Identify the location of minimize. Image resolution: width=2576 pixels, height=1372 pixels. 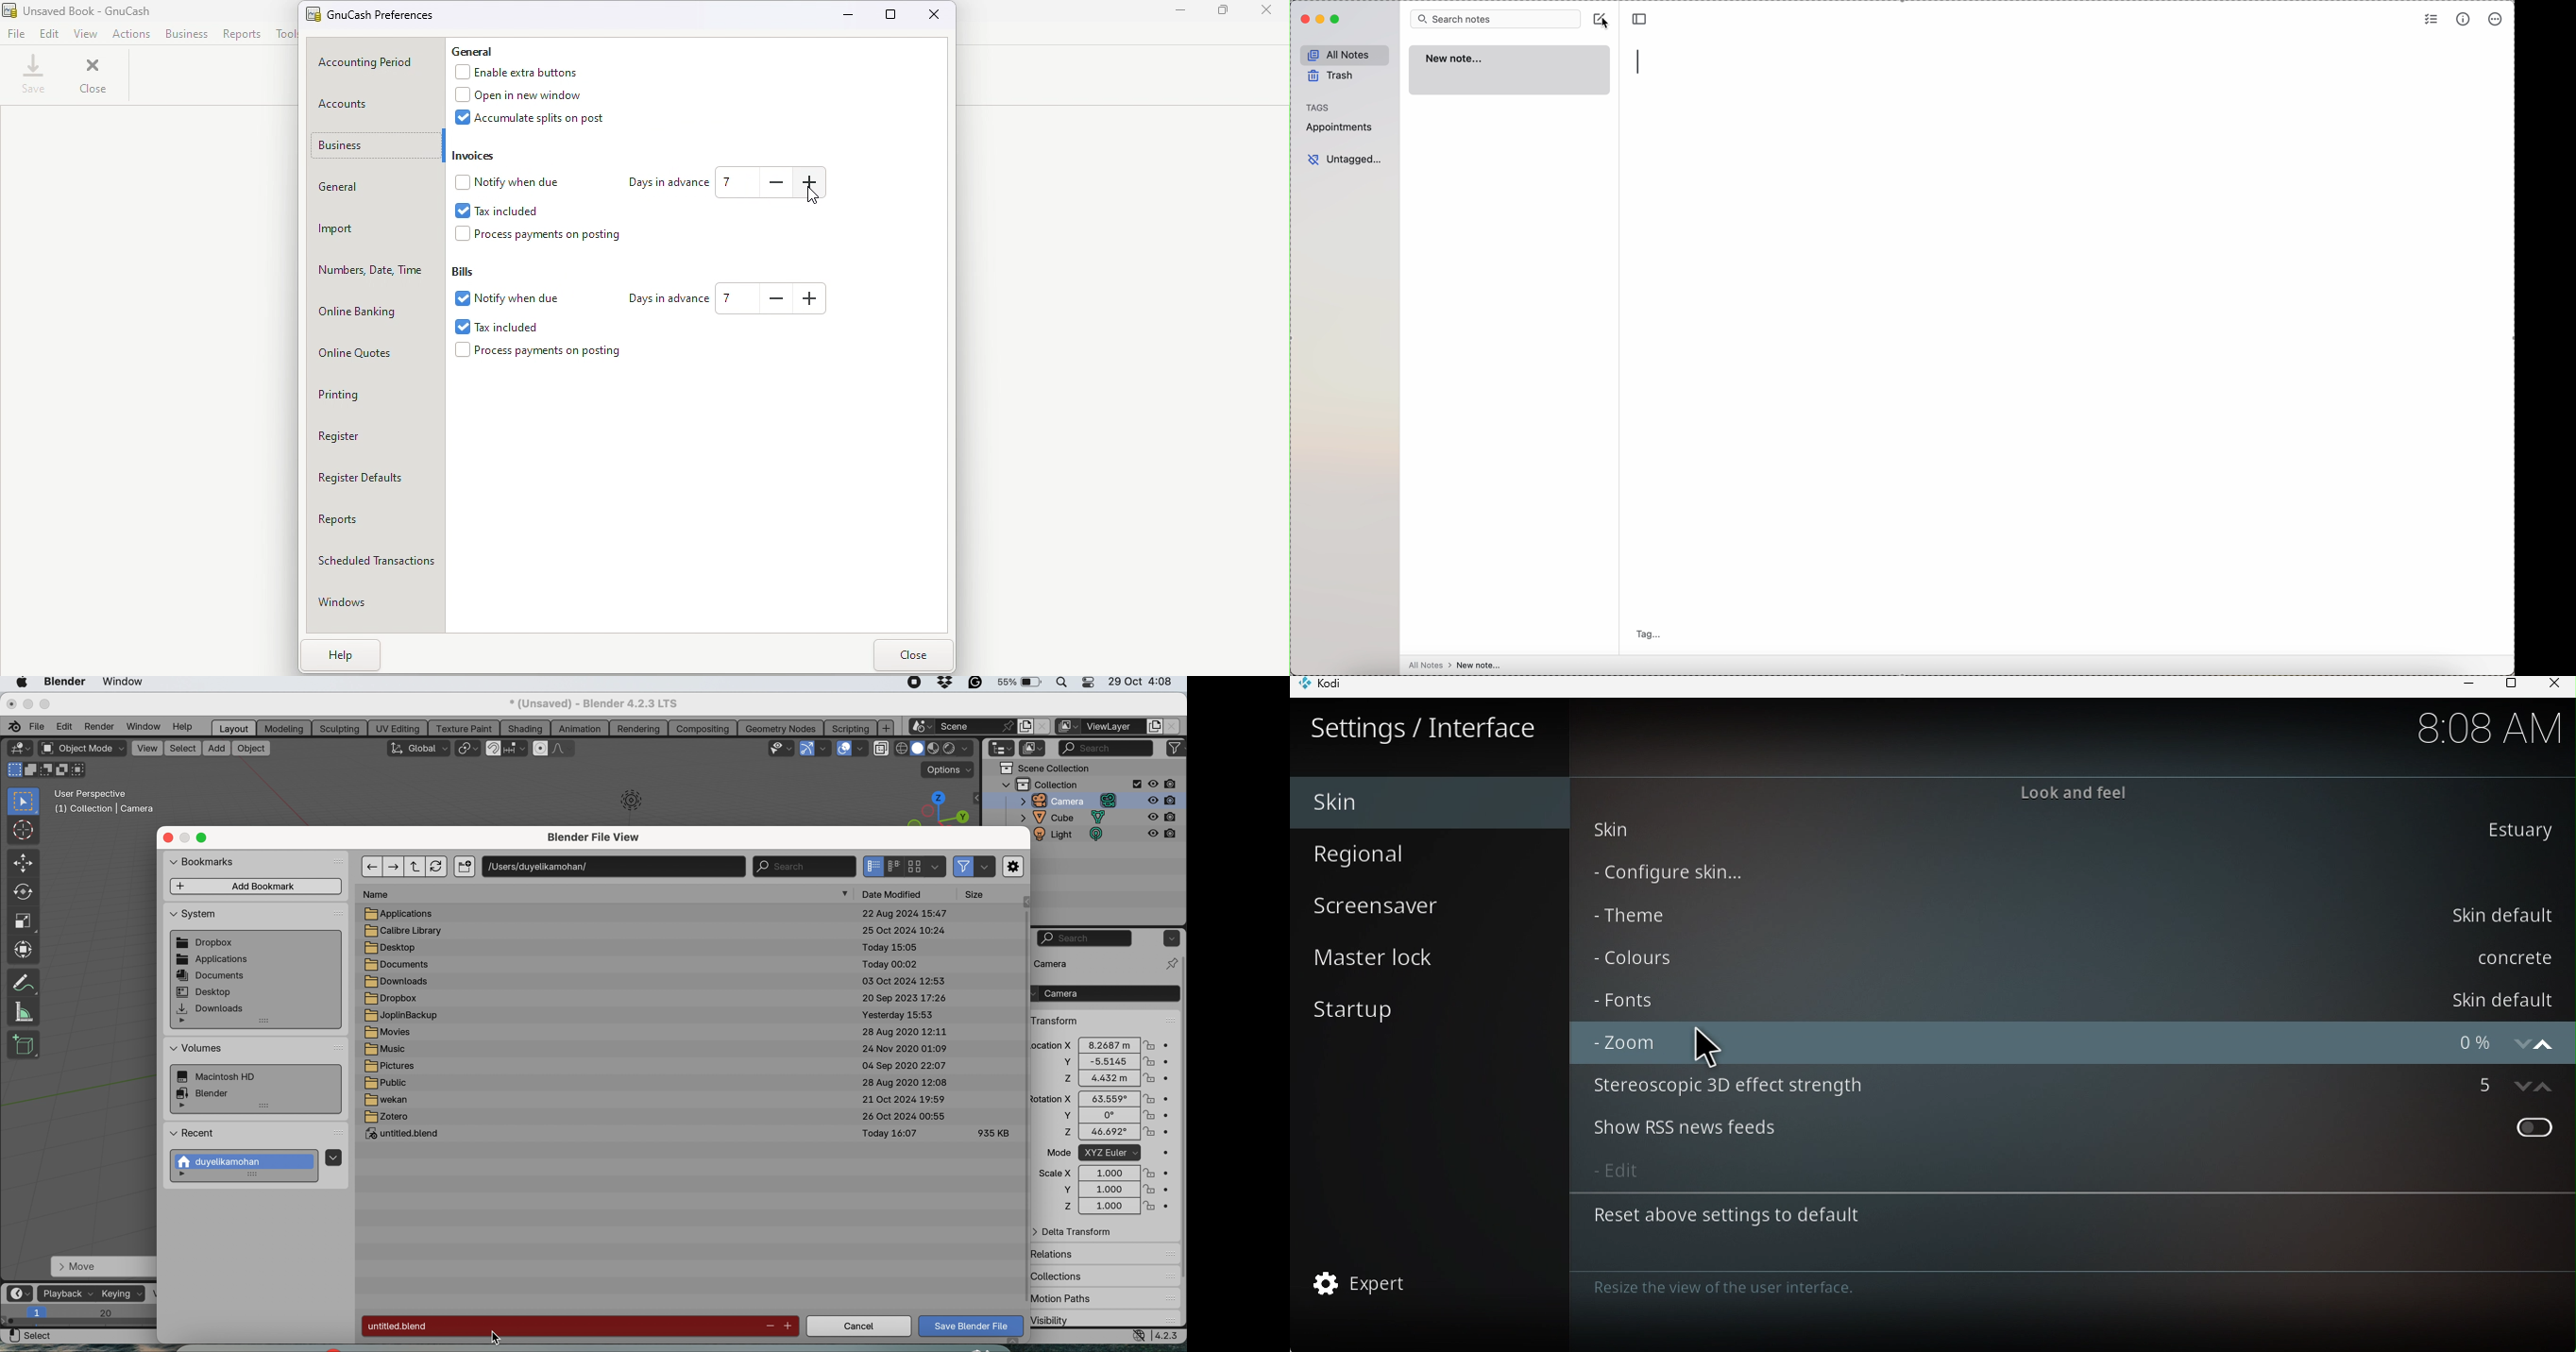
(1318, 19).